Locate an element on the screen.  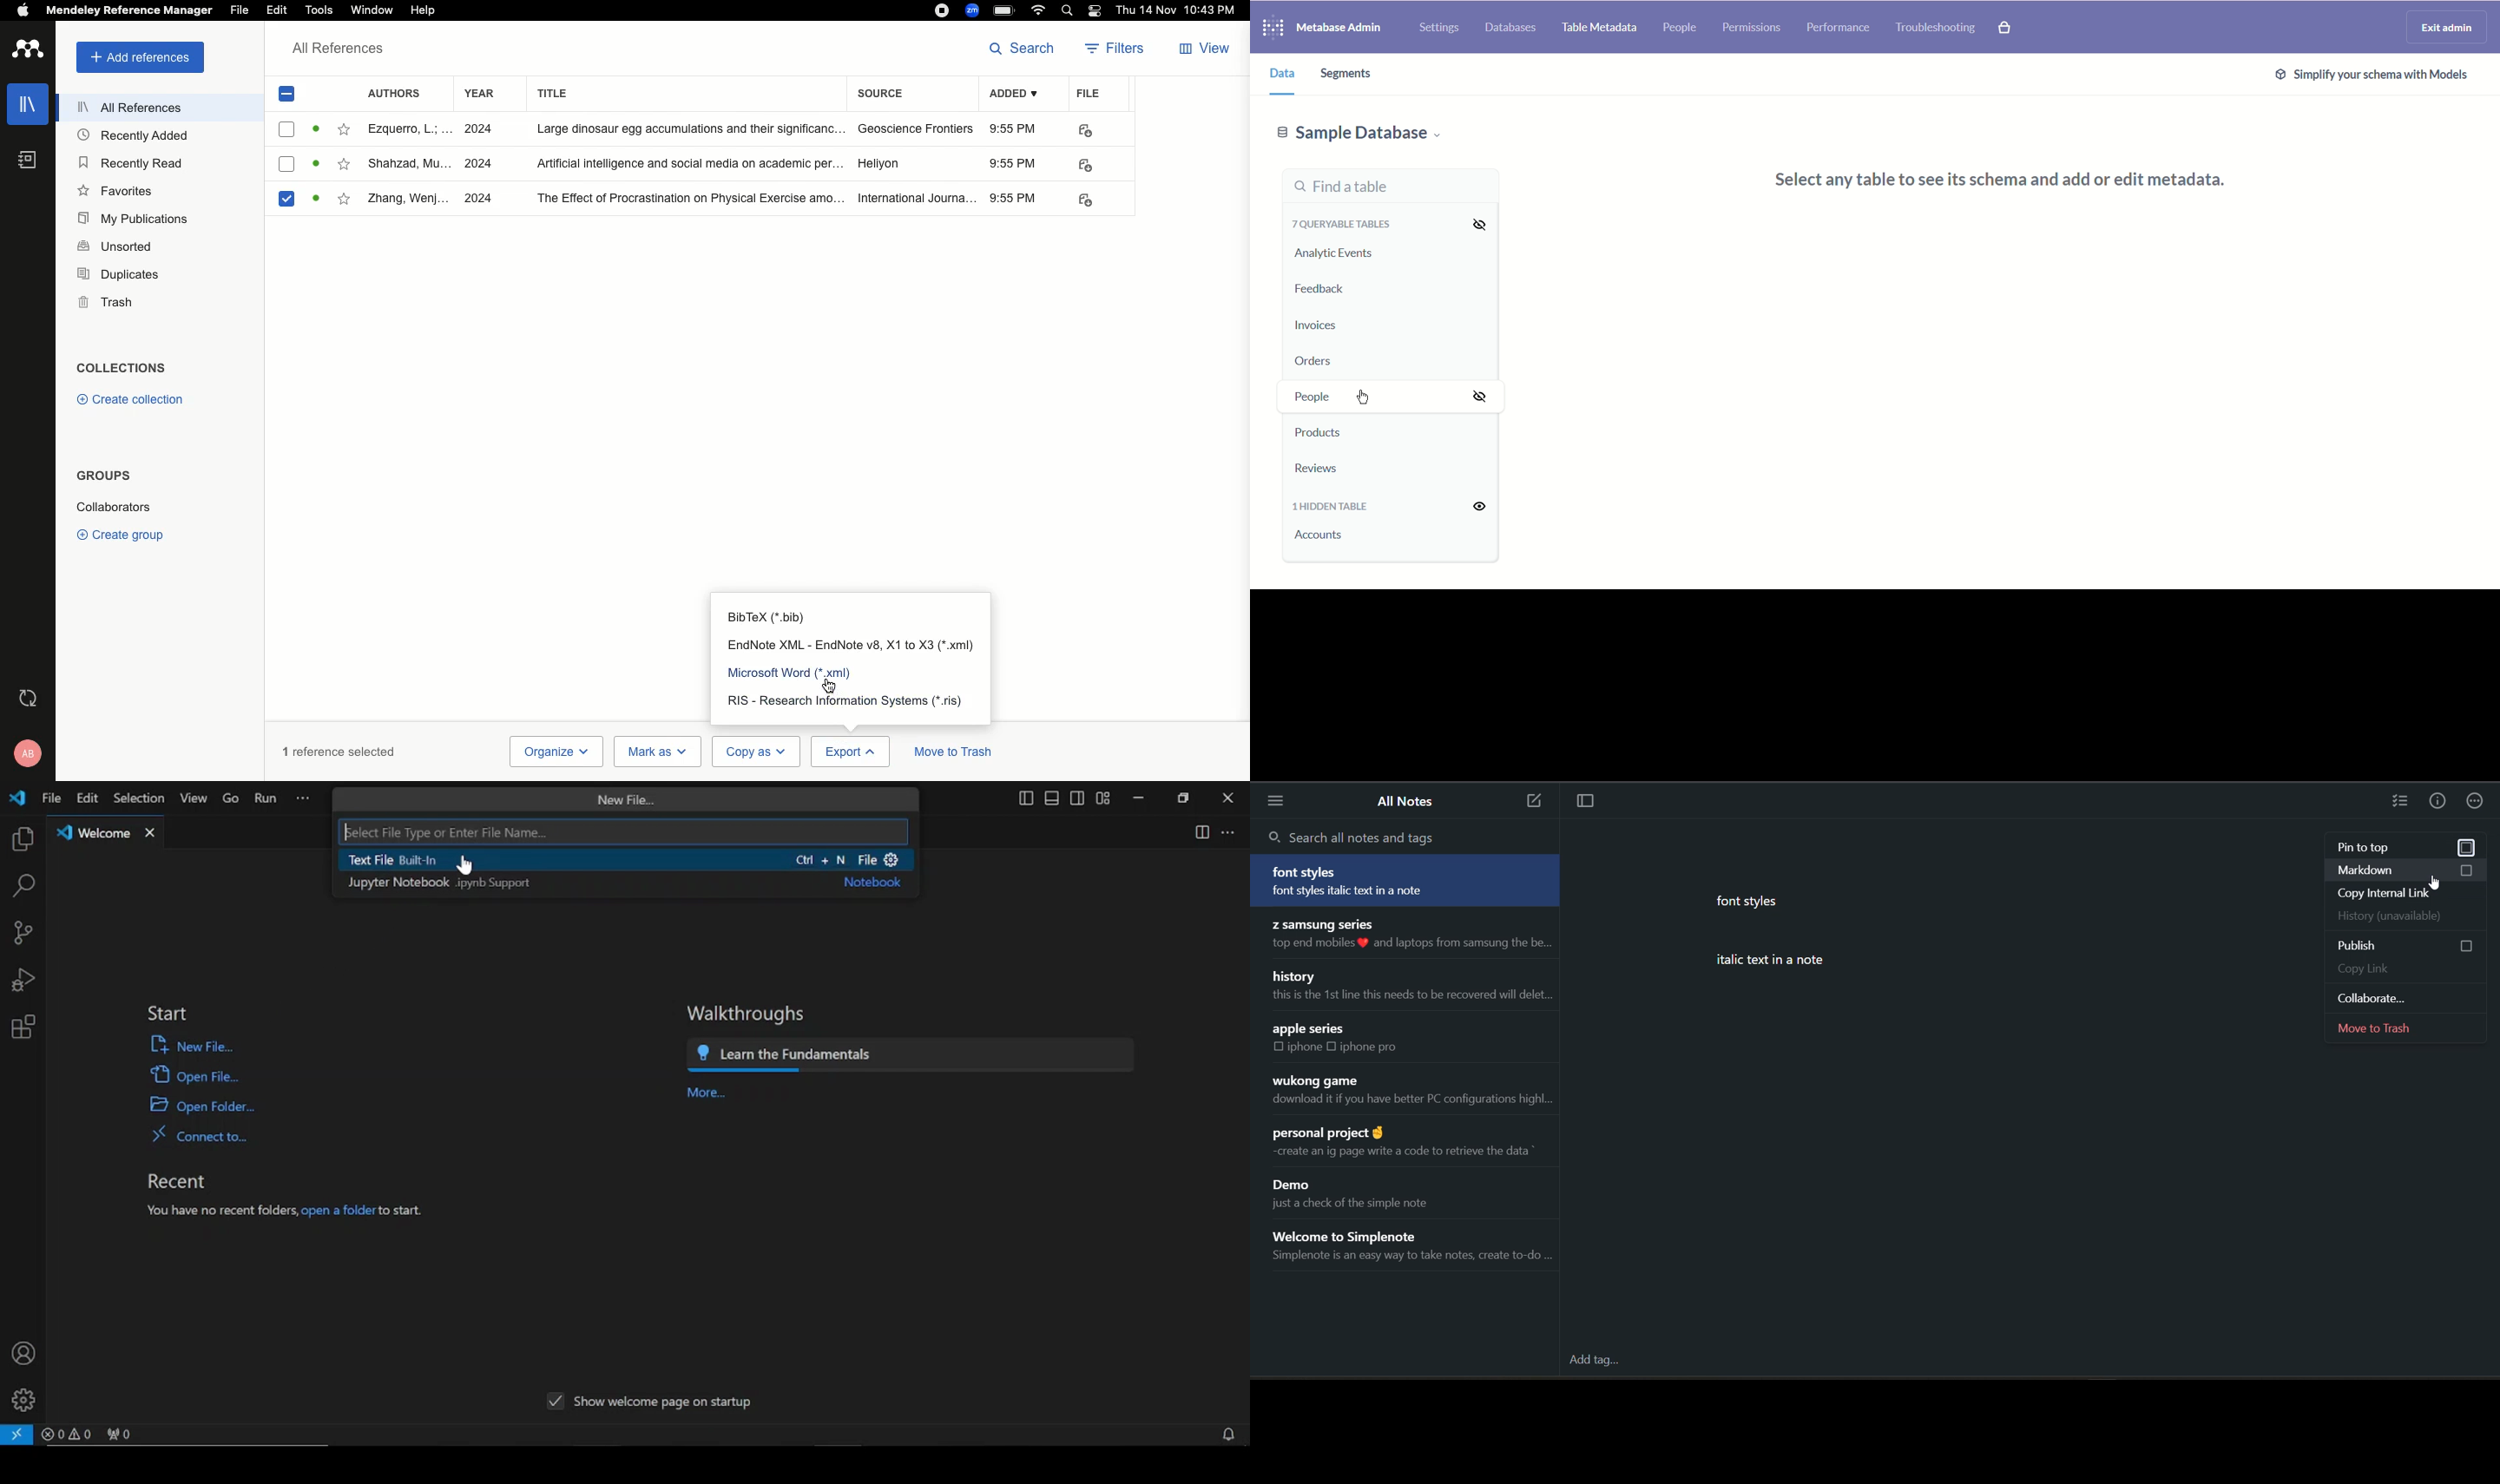
note title and preview is located at coordinates (1412, 987).